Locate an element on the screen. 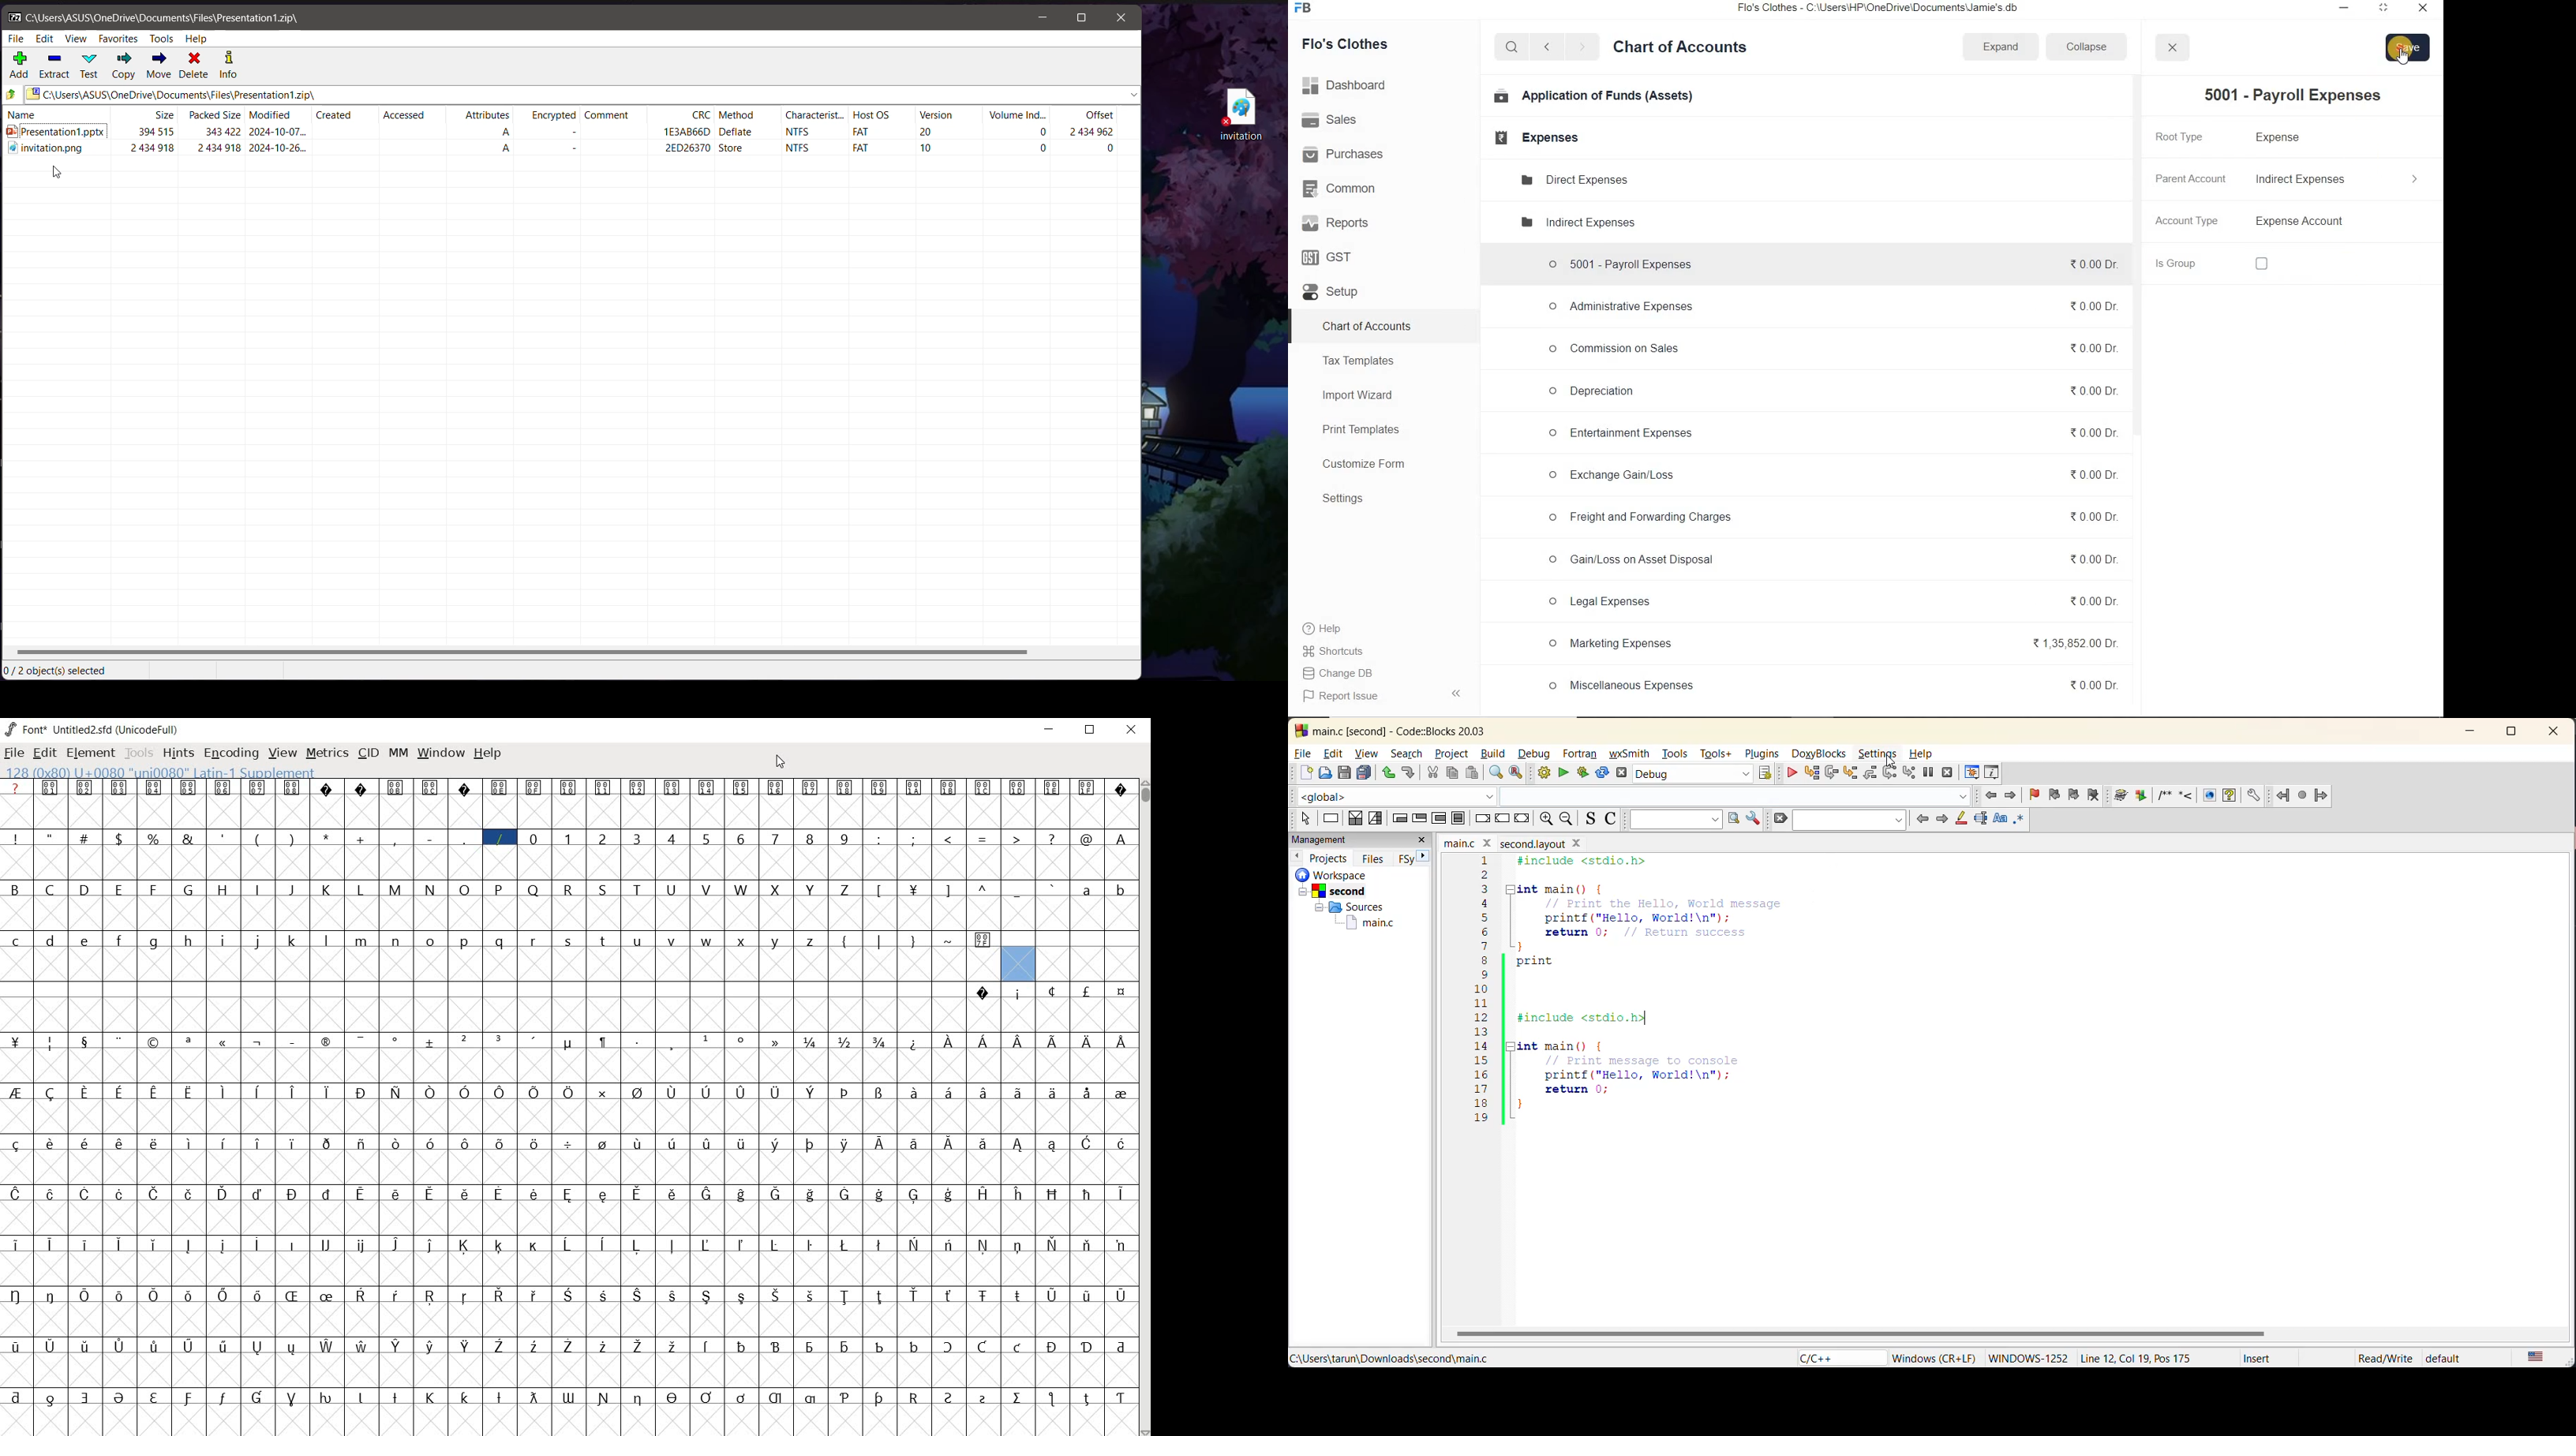 This screenshot has height=1456, width=2576.  Help is located at coordinates (1330, 629).